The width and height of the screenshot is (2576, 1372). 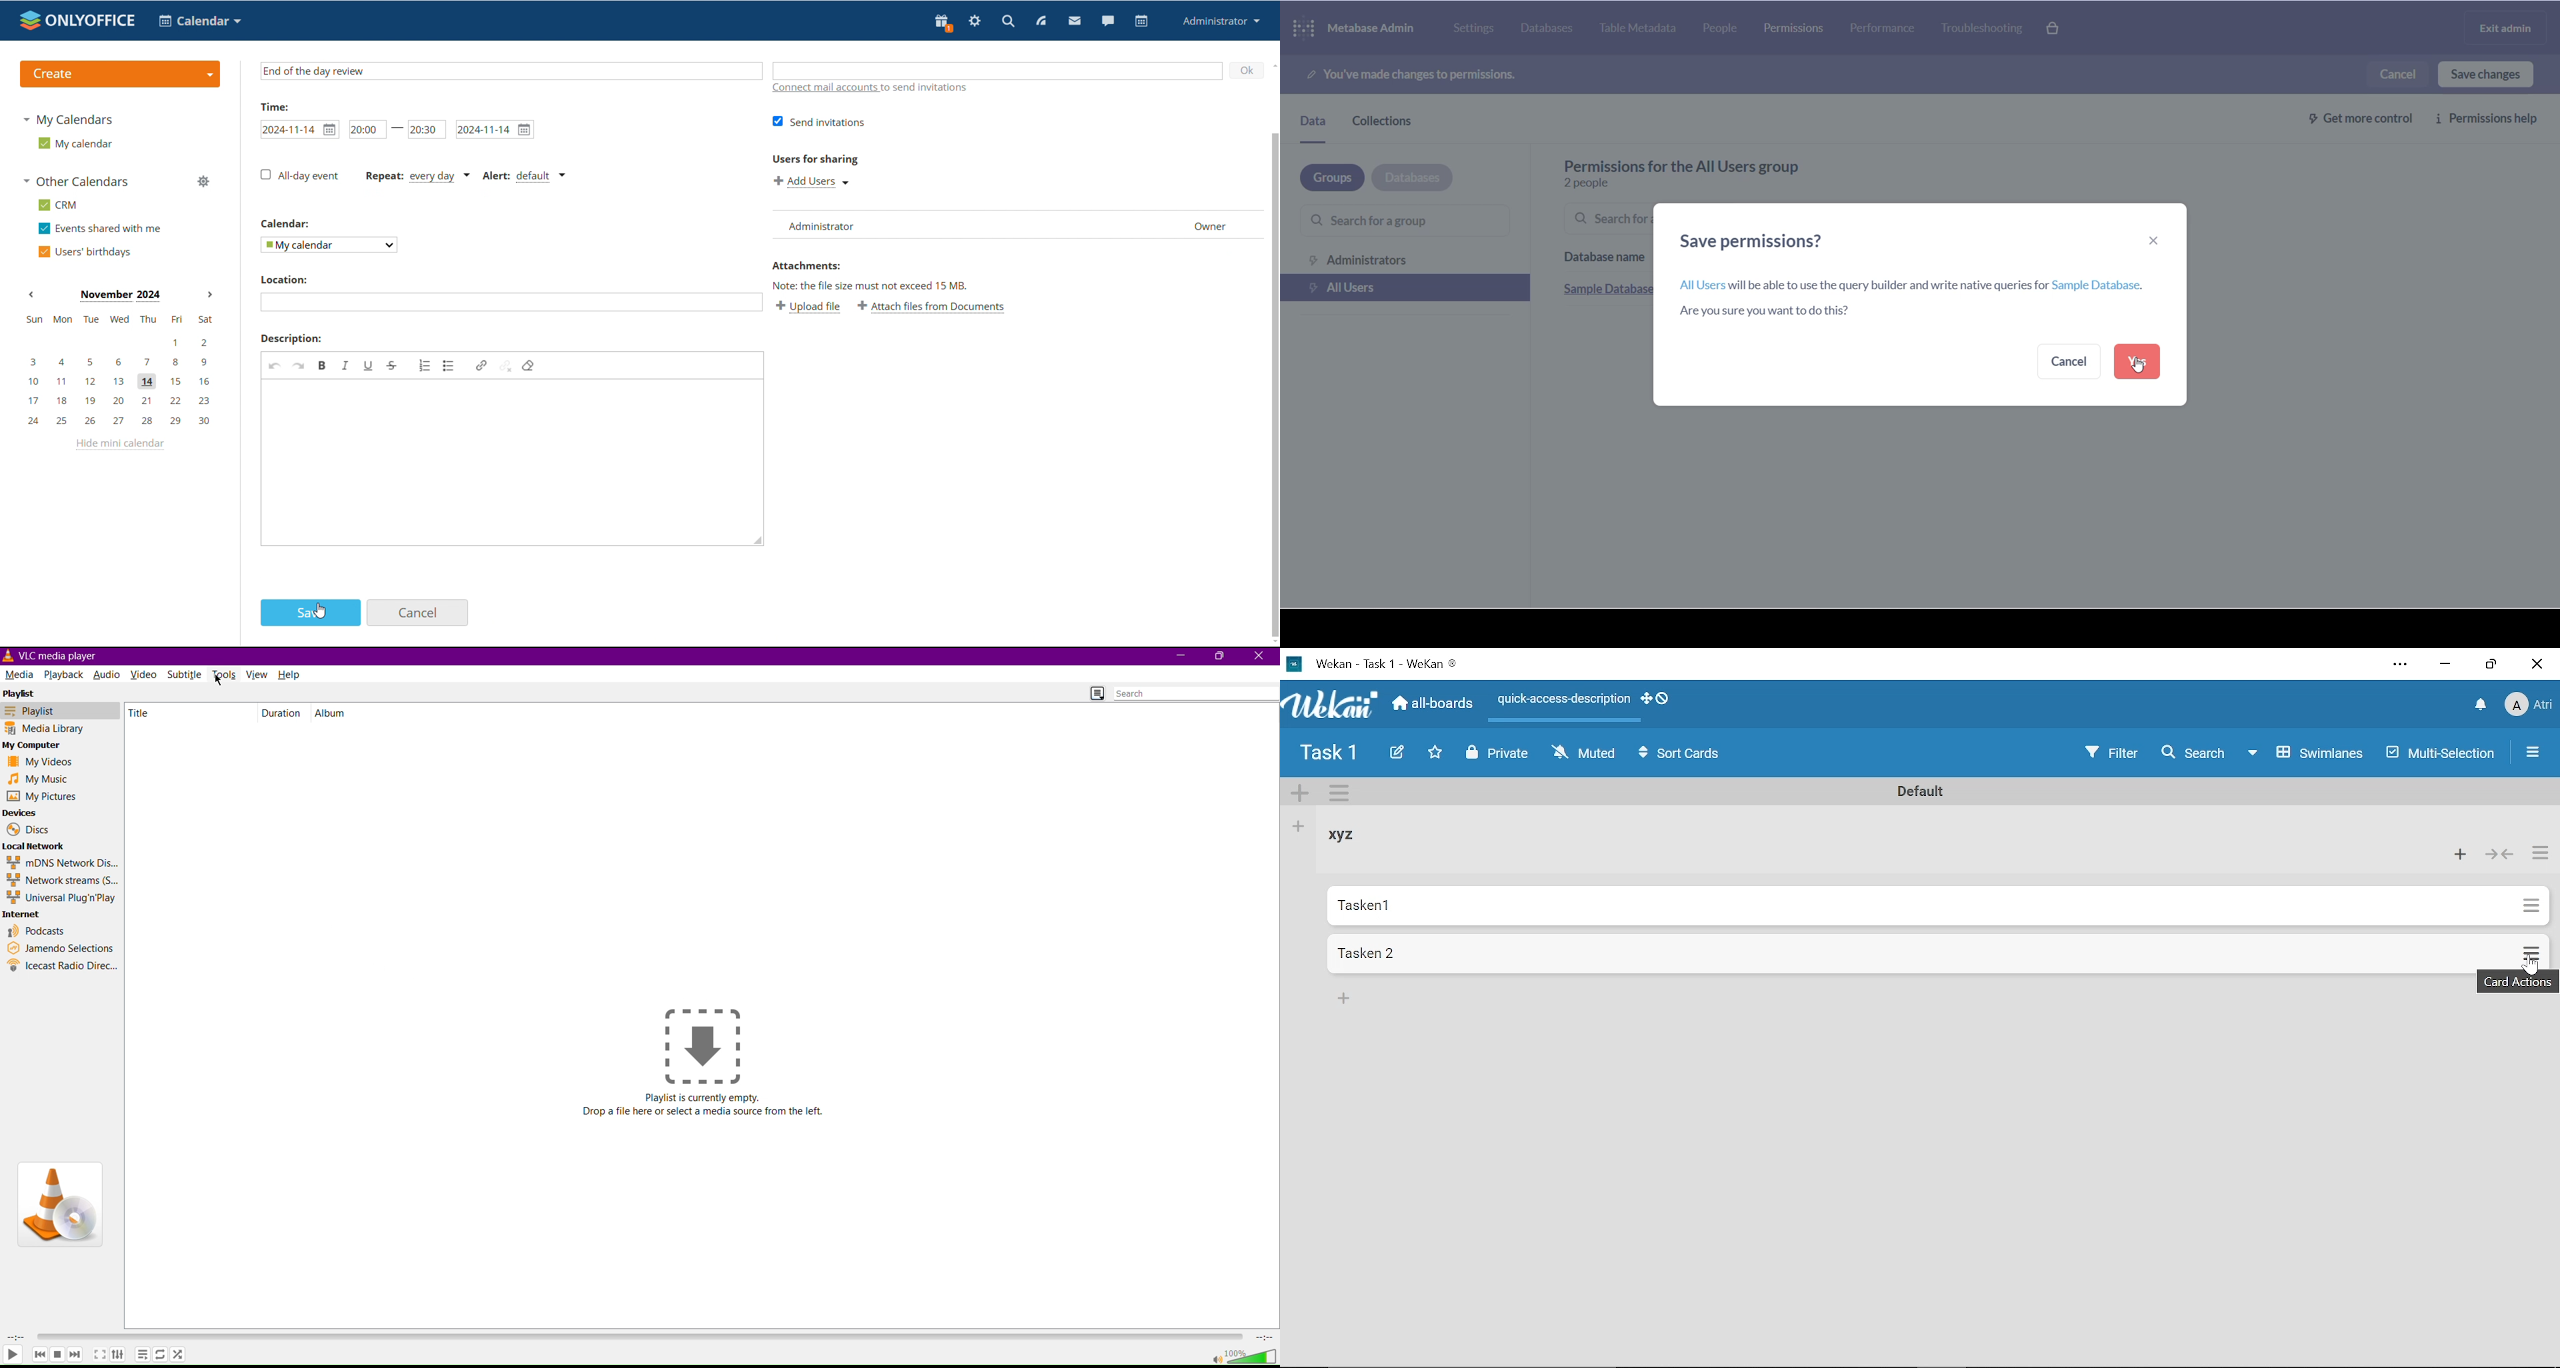 I want to click on exit admin logo, so click(x=2509, y=29).